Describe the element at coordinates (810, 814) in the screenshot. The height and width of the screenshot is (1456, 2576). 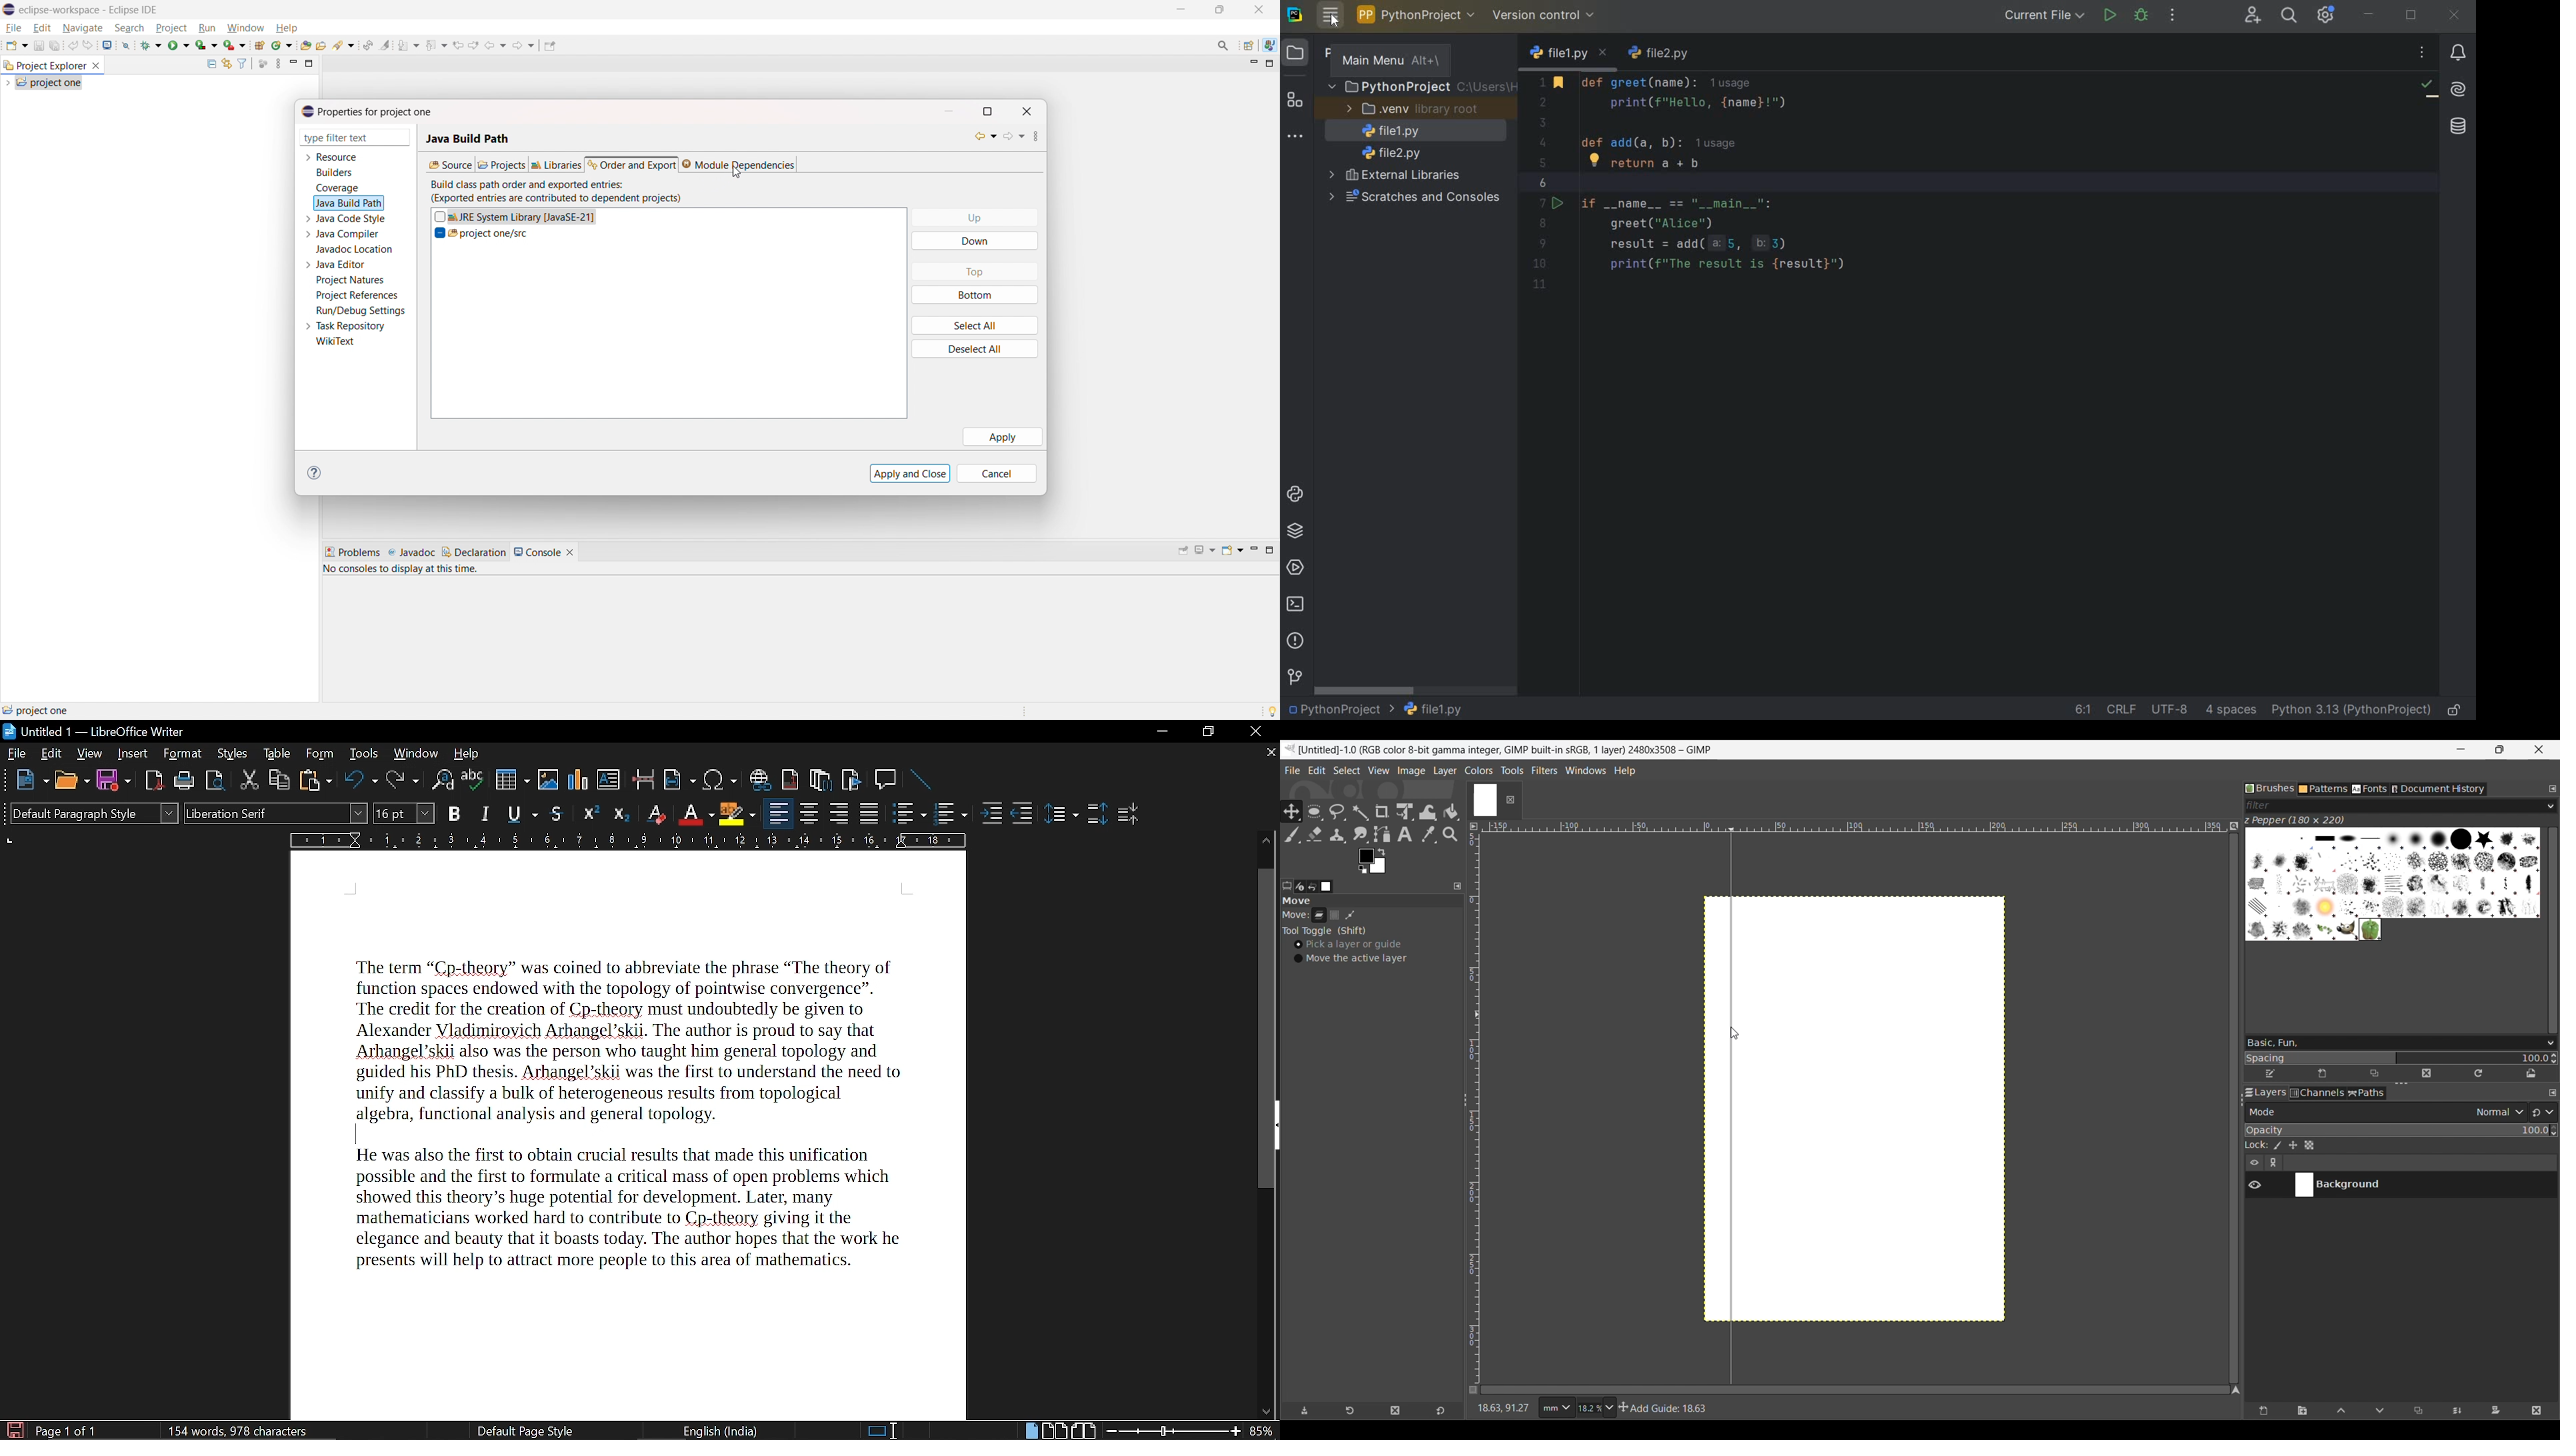
I see `Center` at that location.